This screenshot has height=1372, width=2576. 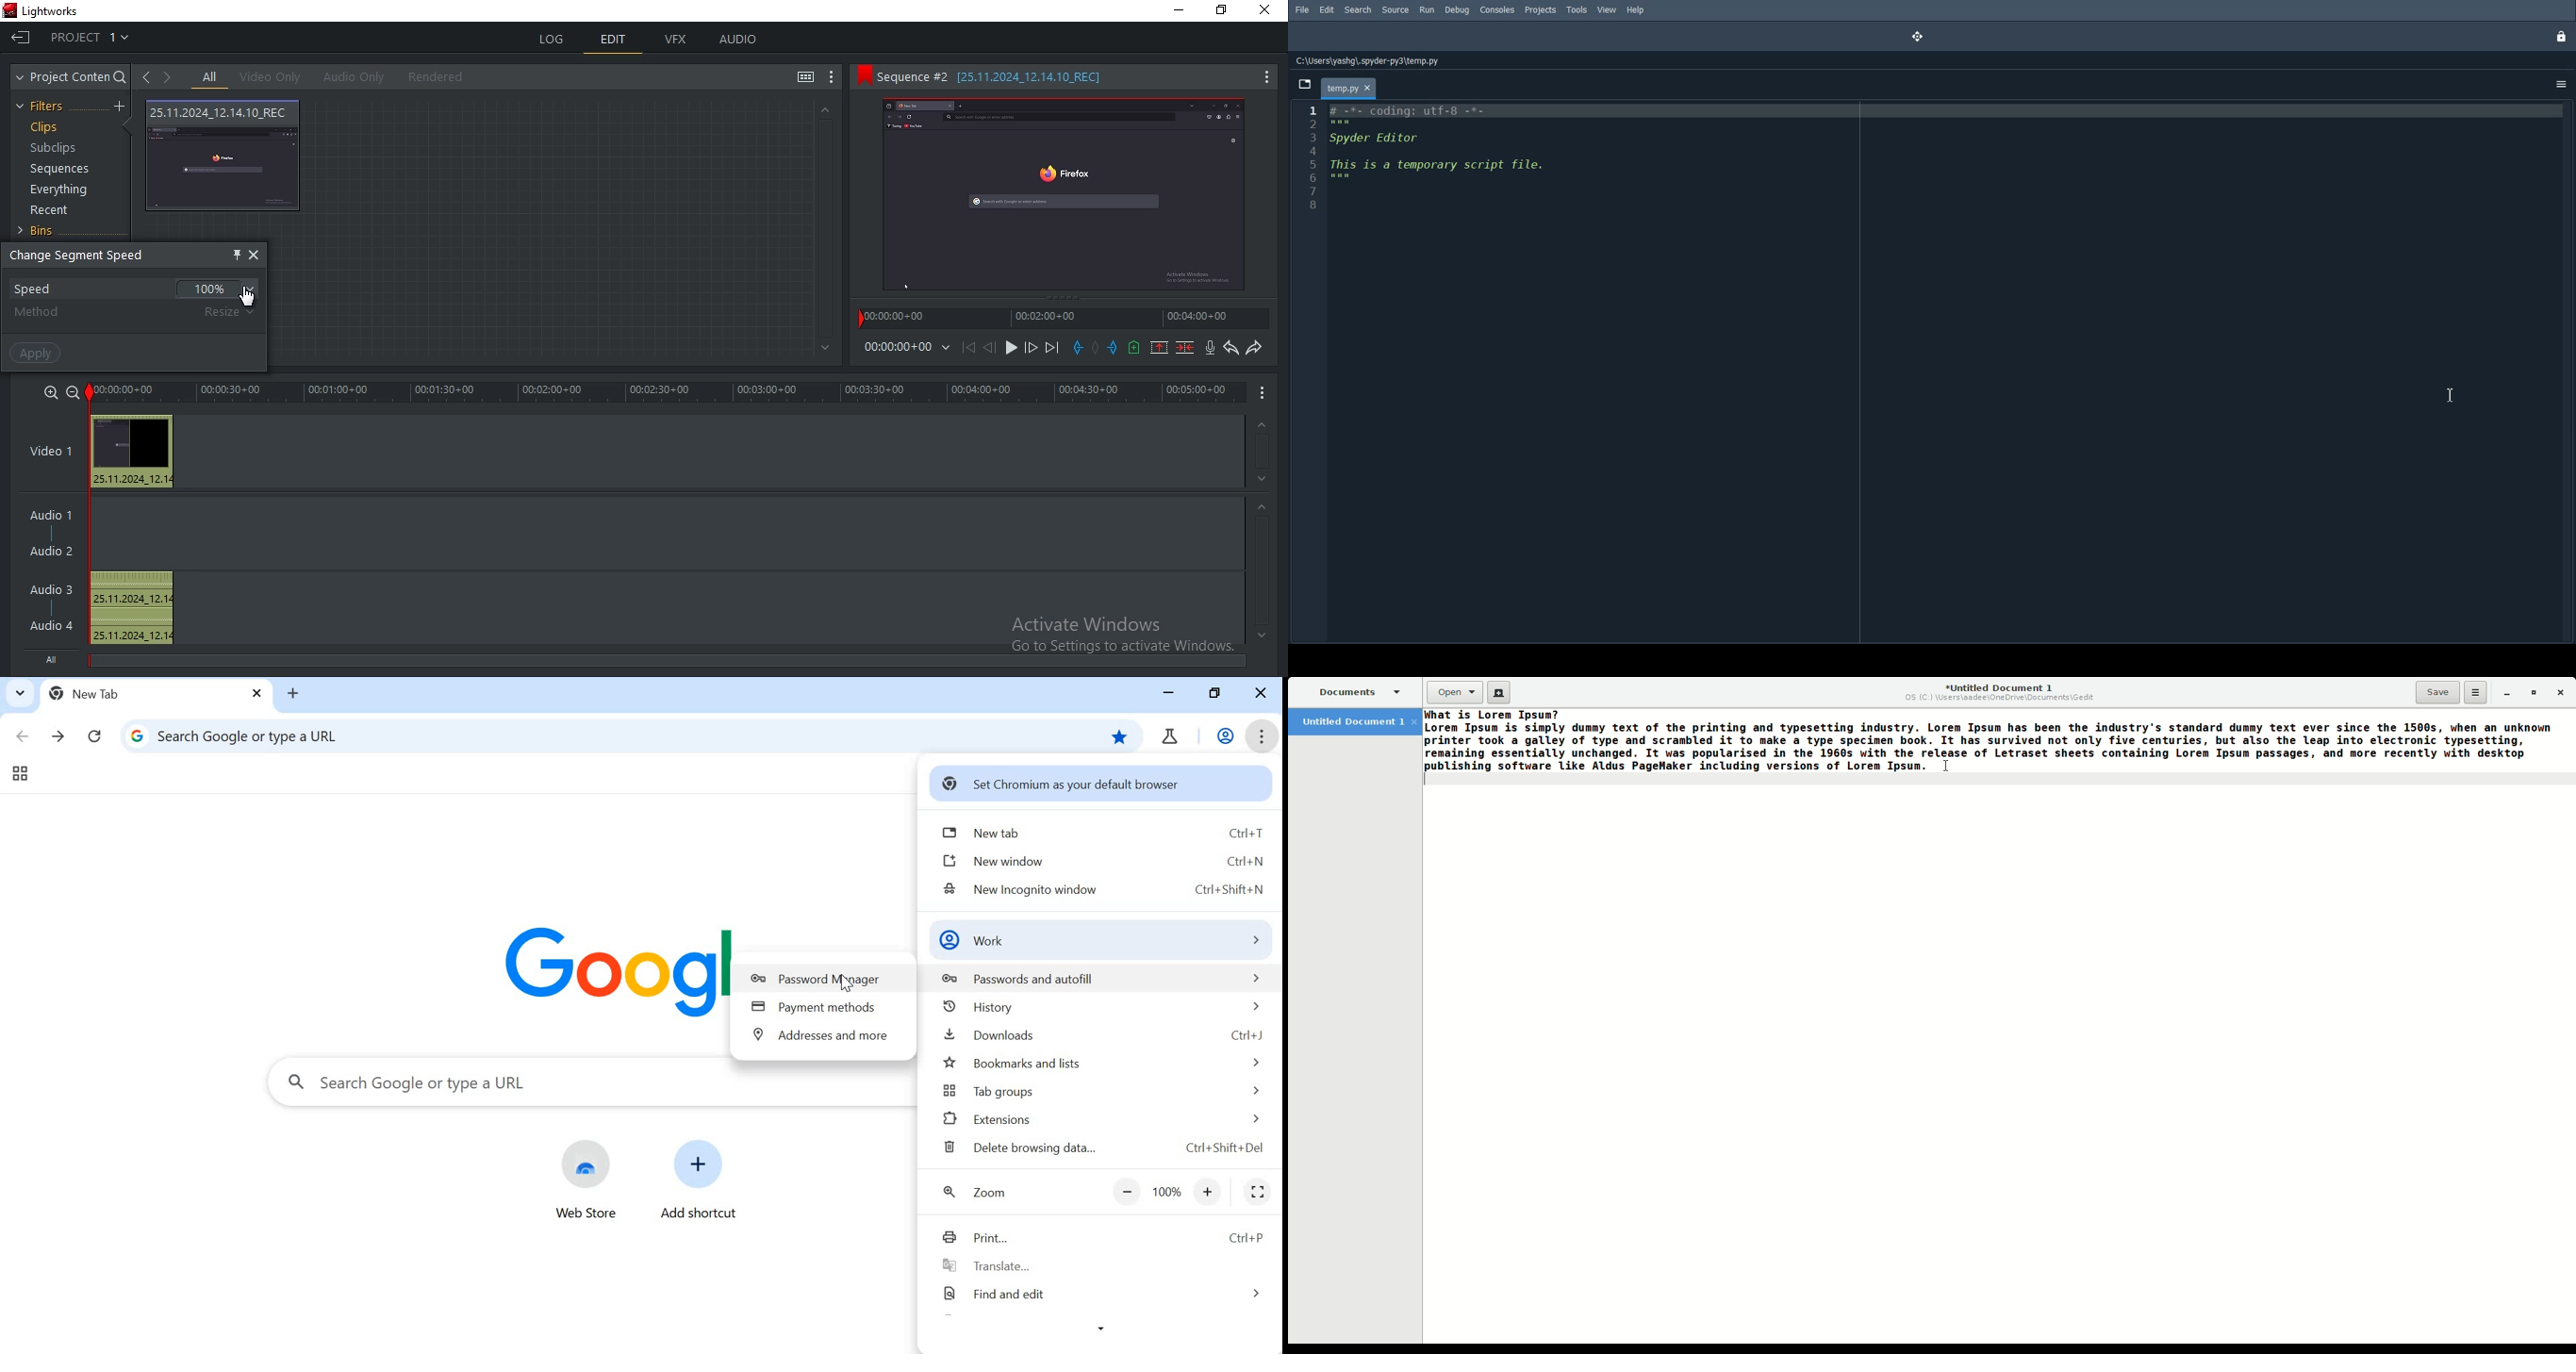 I want to click on Drag and drop the pane, so click(x=1920, y=37).